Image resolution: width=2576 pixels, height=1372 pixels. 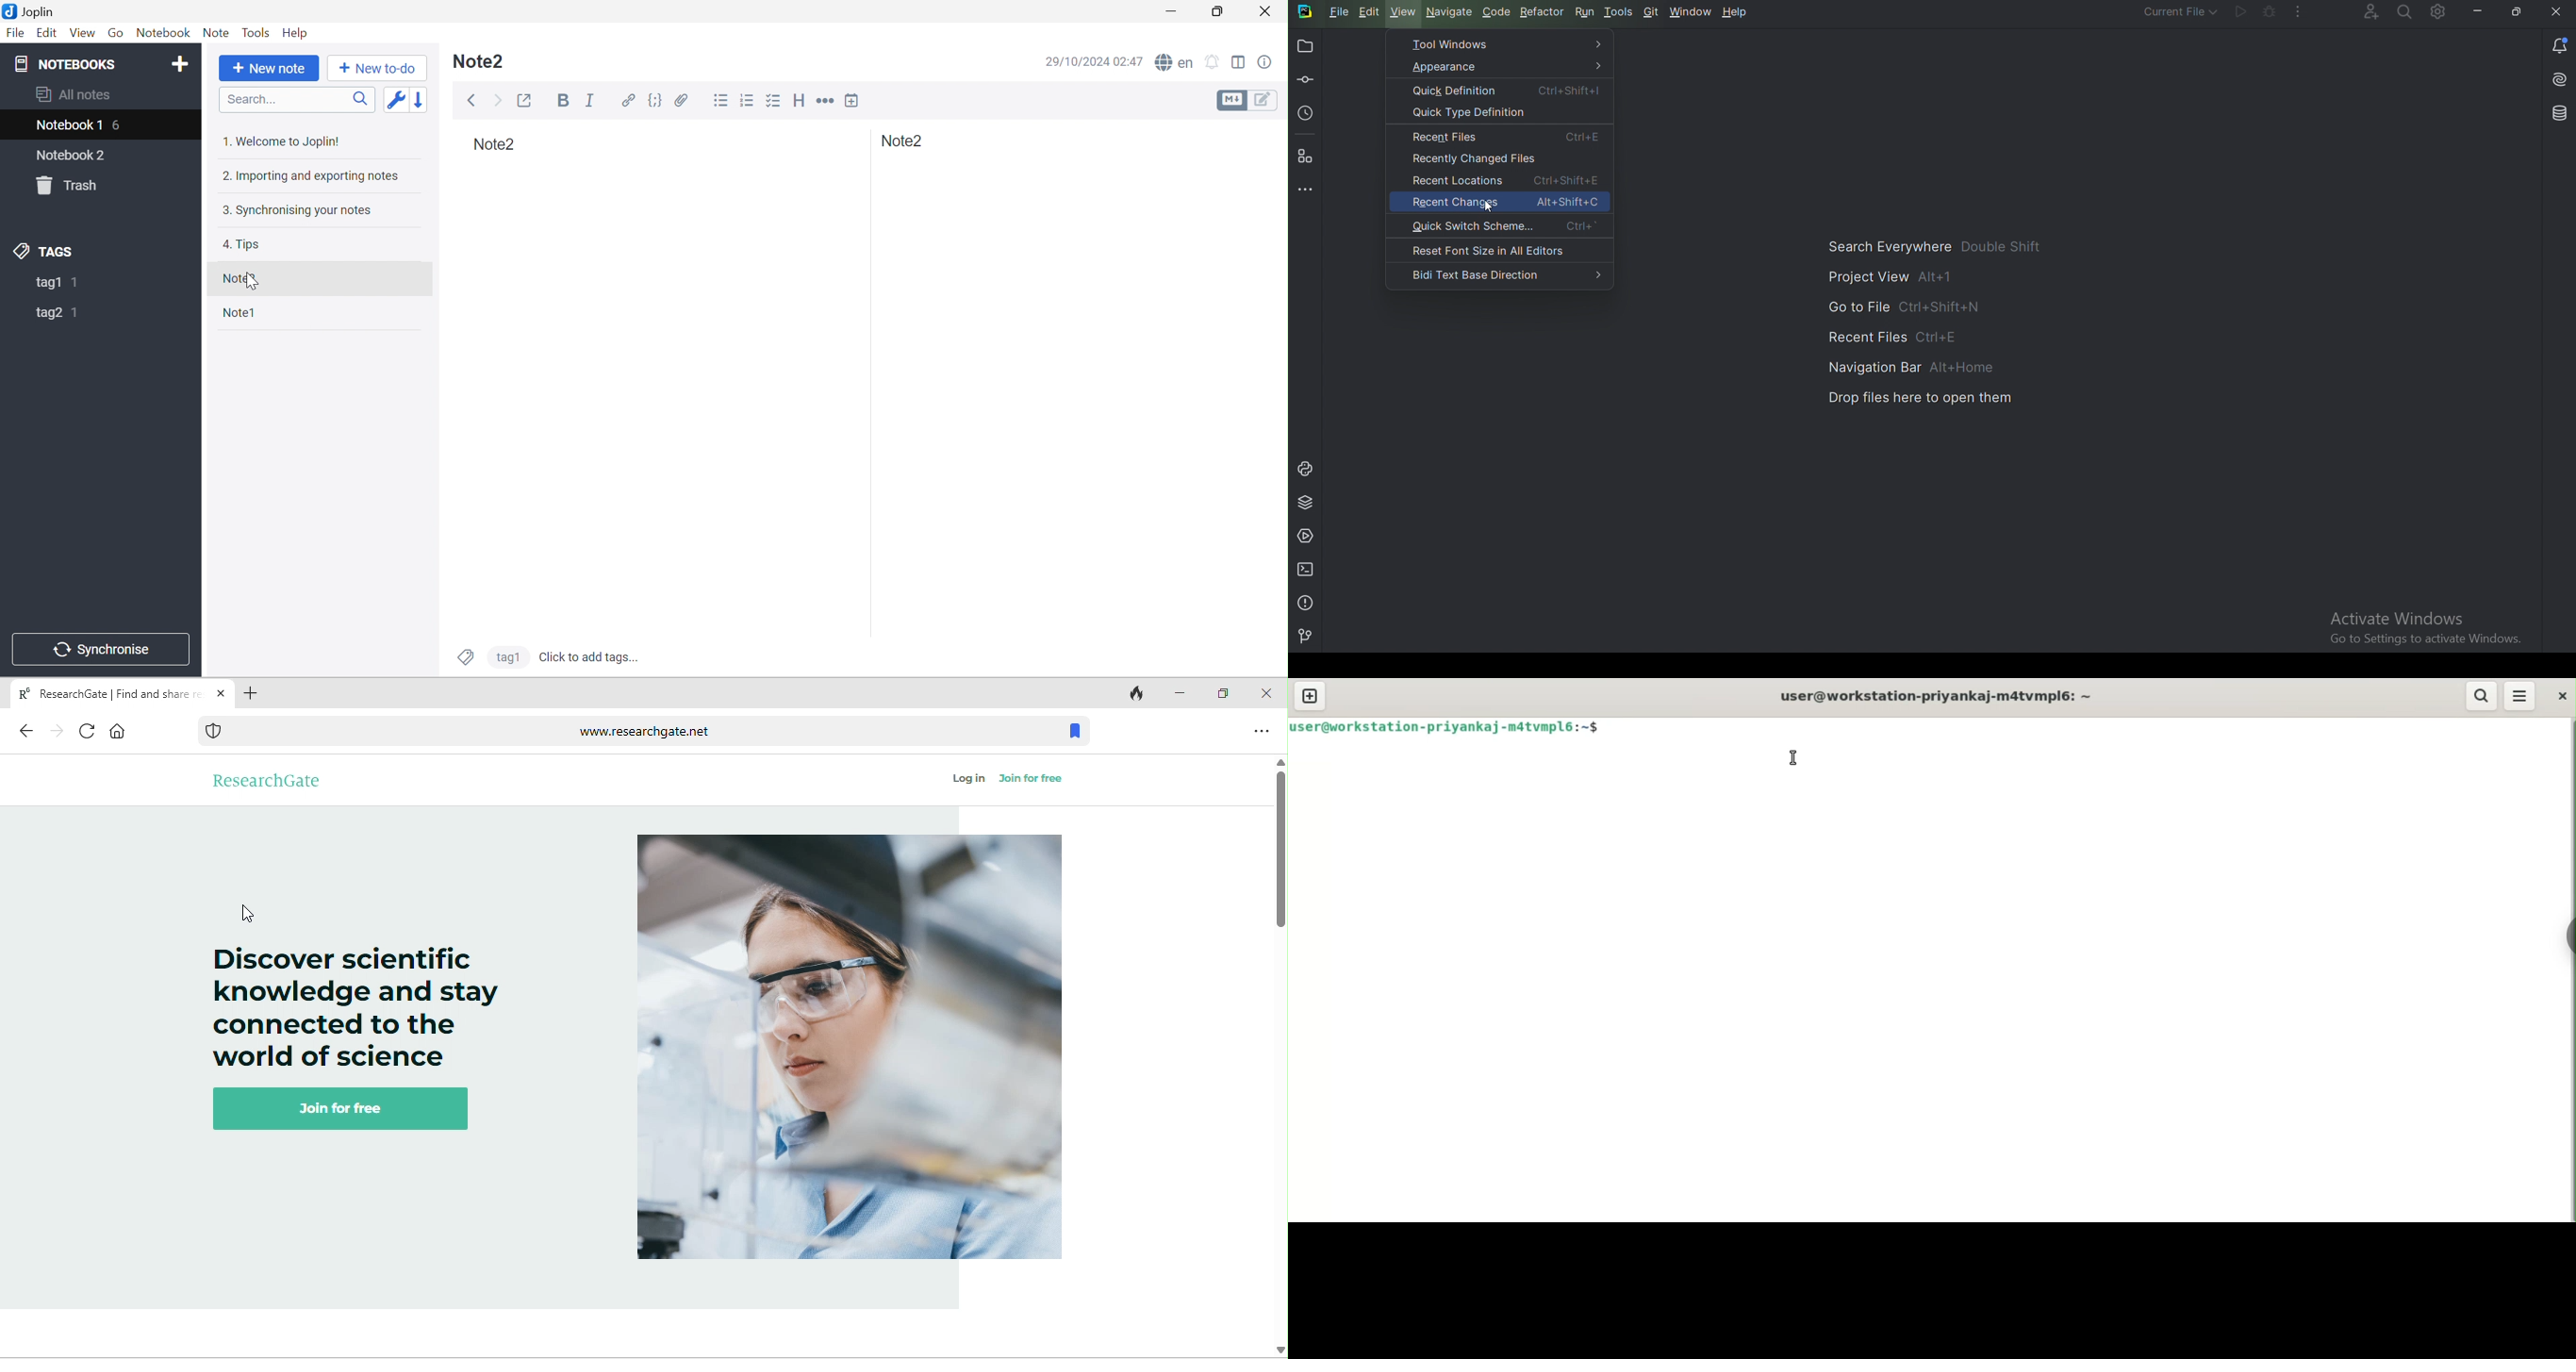 What do you see at coordinates (749, 102) in the screenshot?
I see `Numbered list` at bounding box center [749, 102].